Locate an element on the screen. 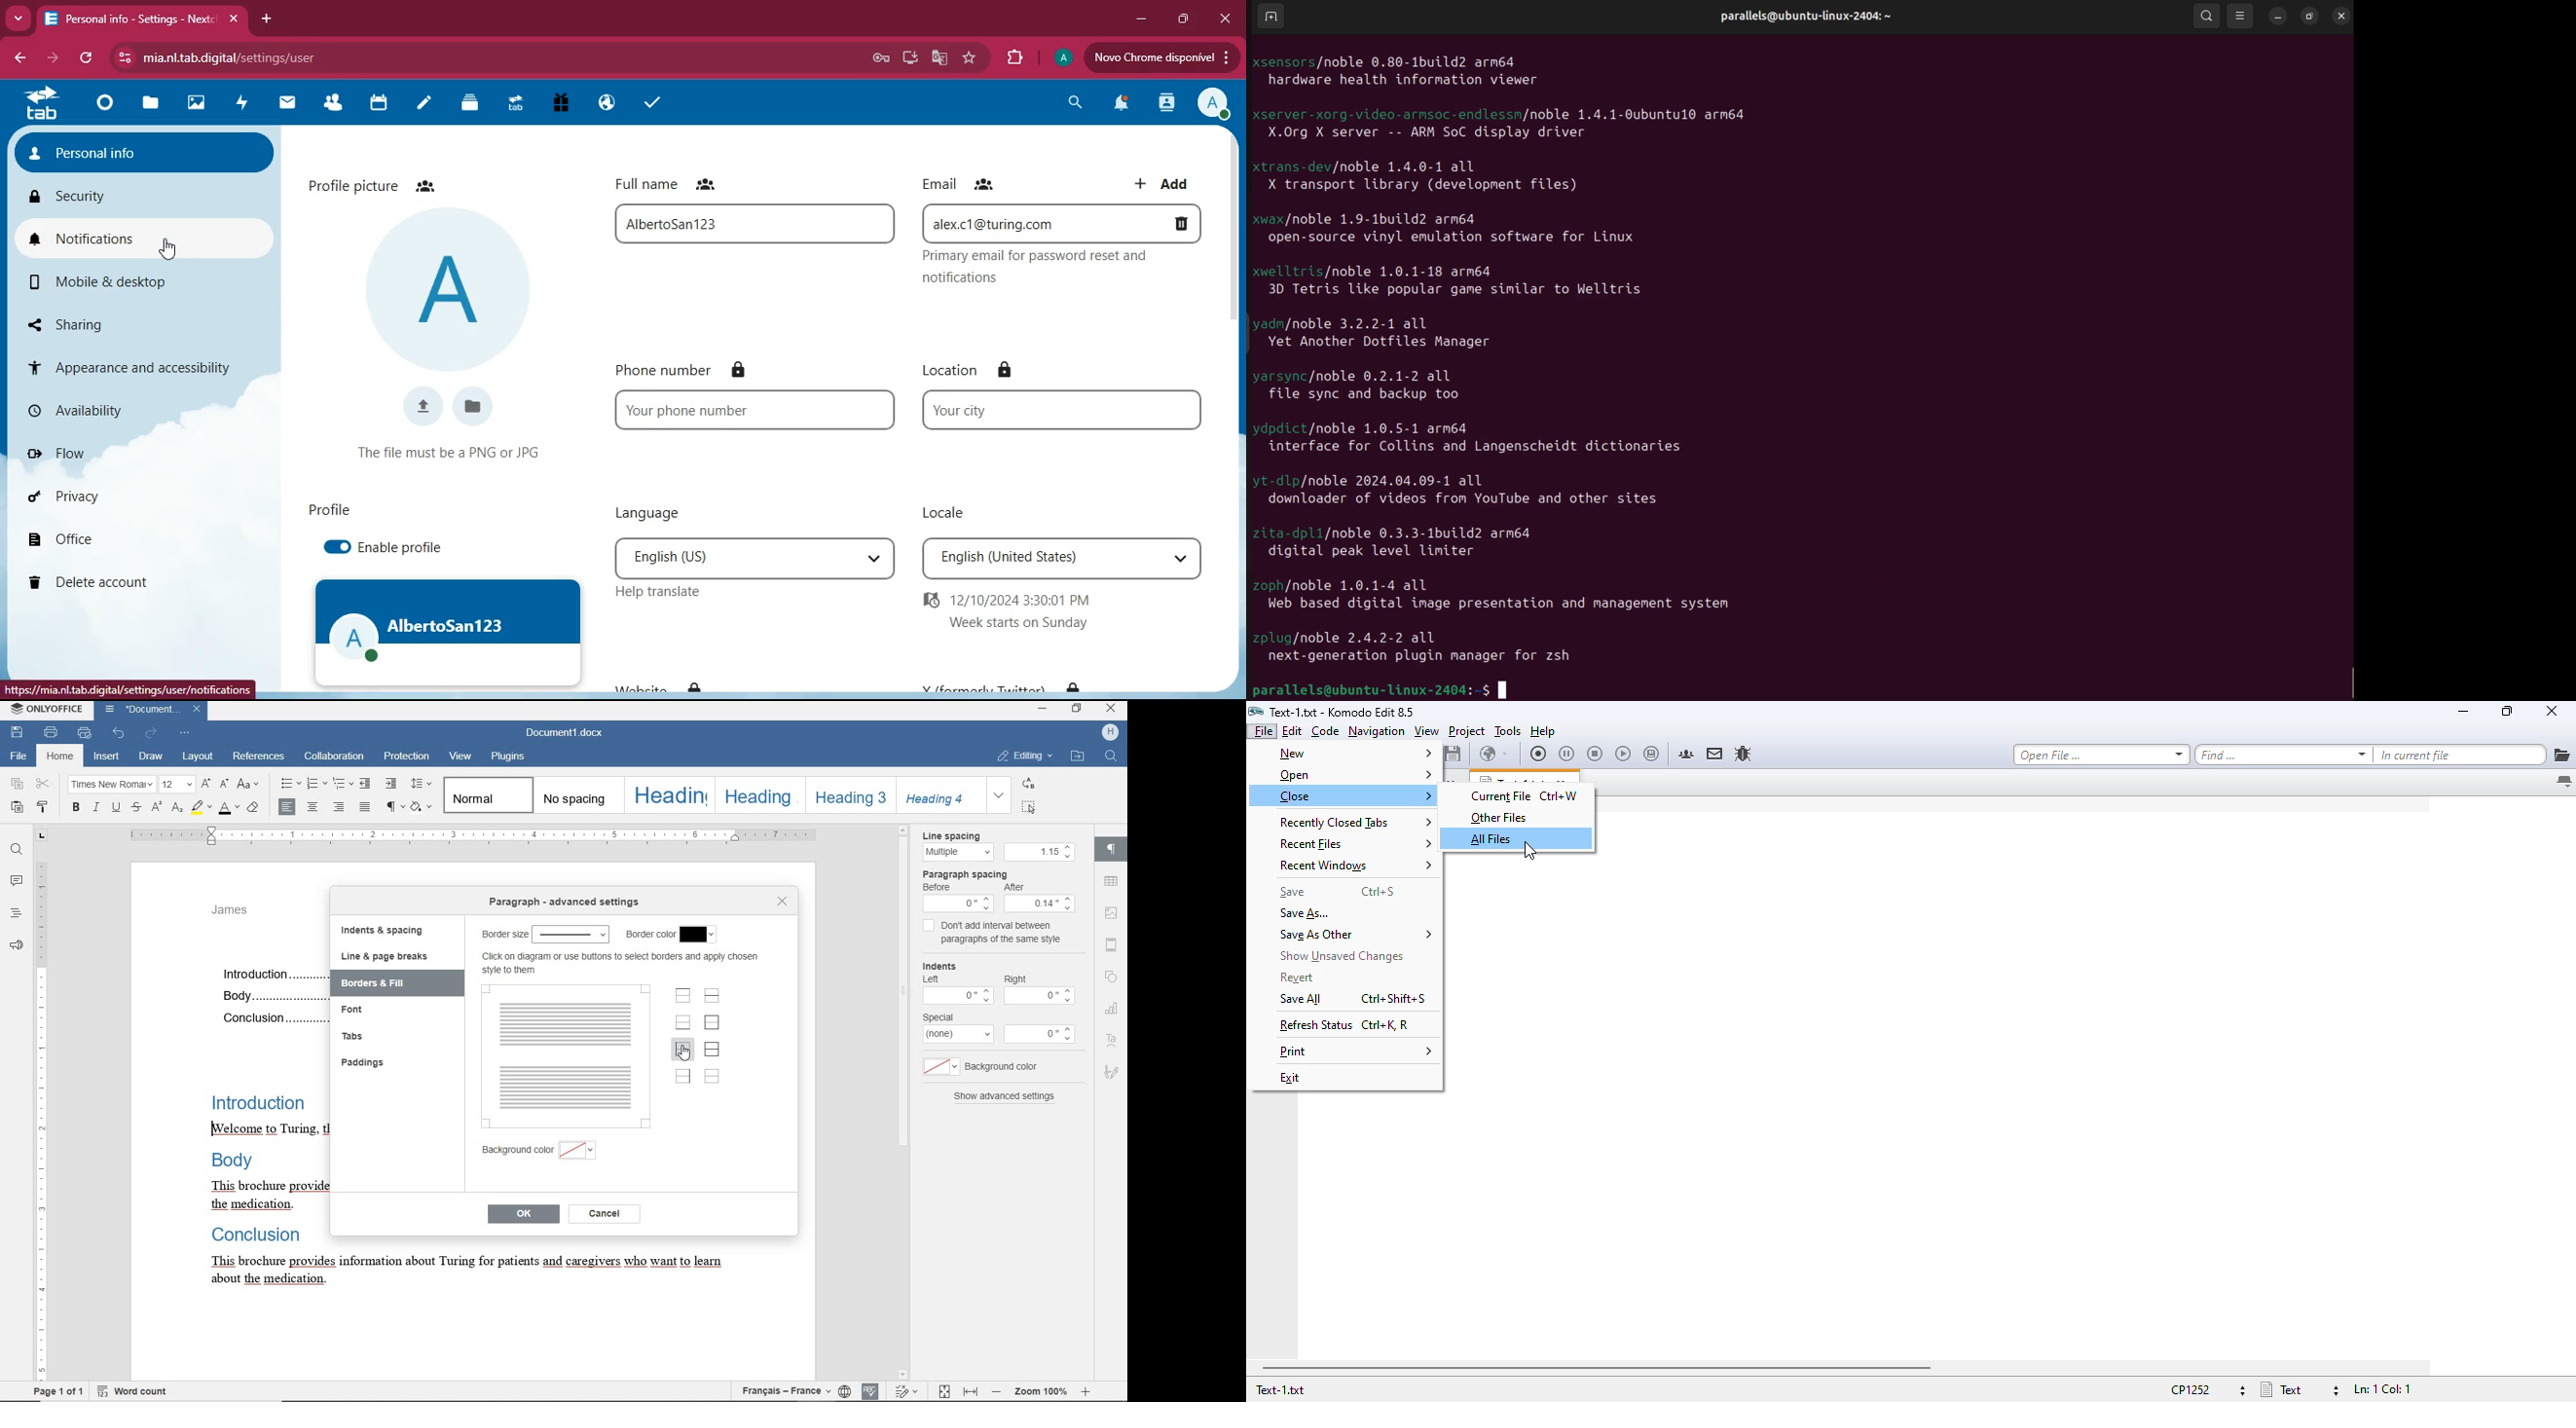  quick print is located at coordinates (84, 733).